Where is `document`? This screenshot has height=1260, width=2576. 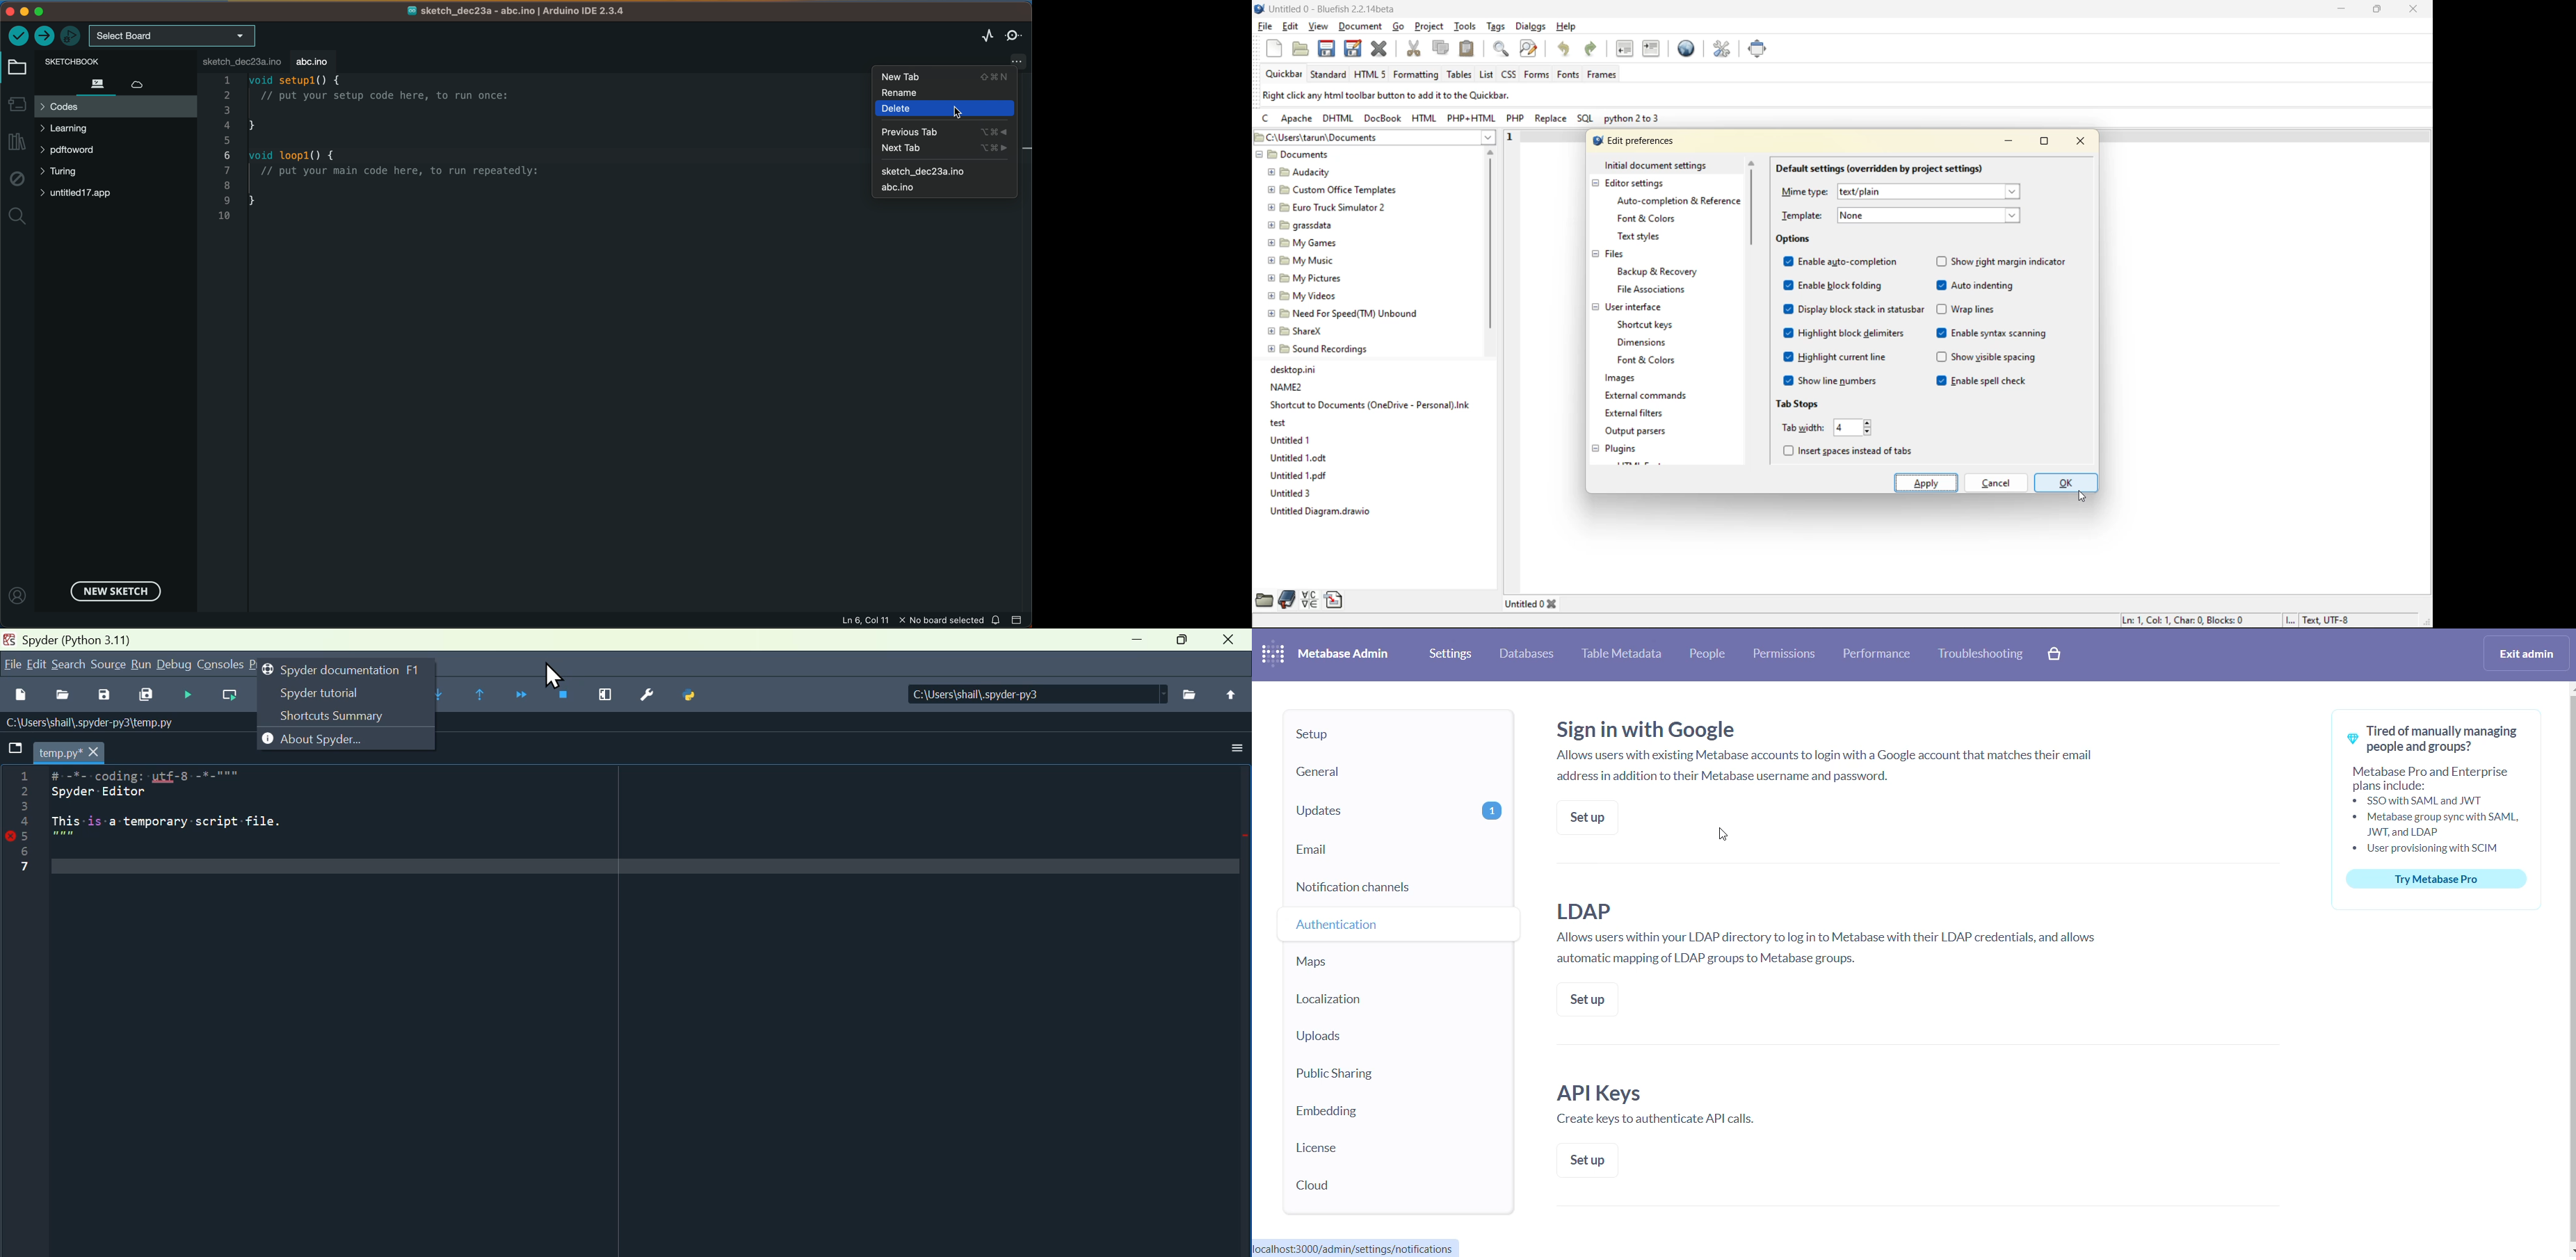 document is located at coordinates (1362, 28).